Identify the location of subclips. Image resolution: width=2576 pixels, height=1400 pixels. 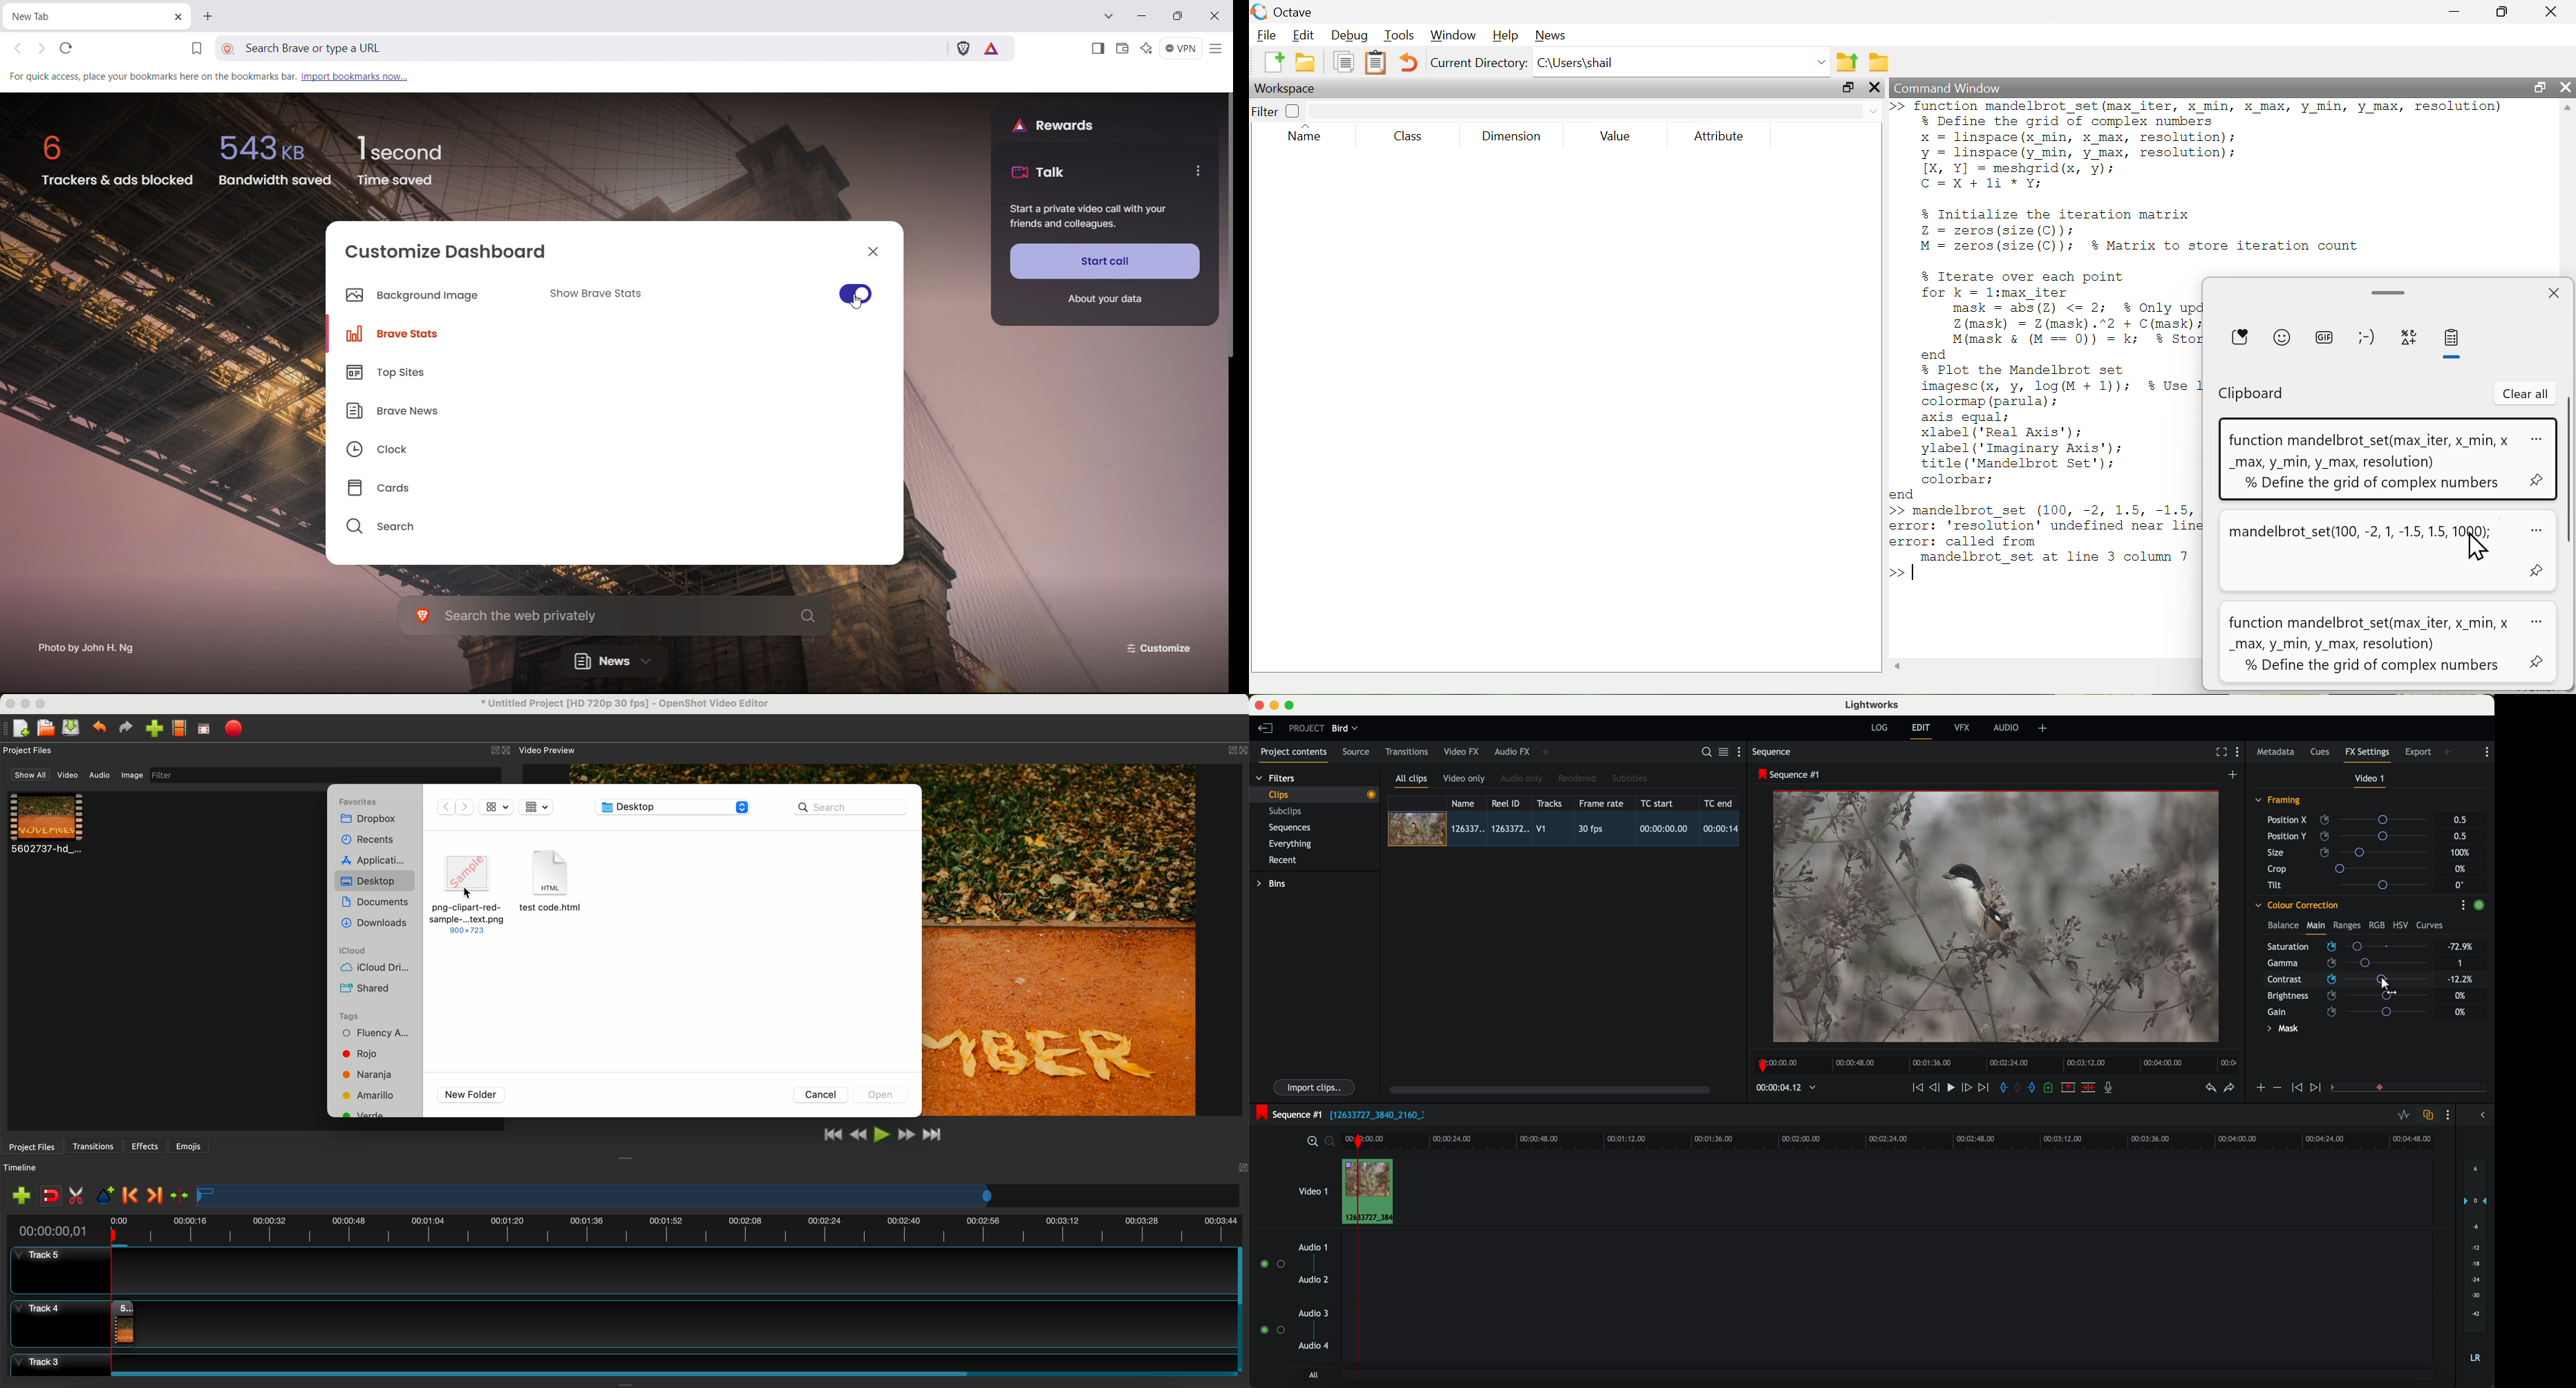
(1288, 812).